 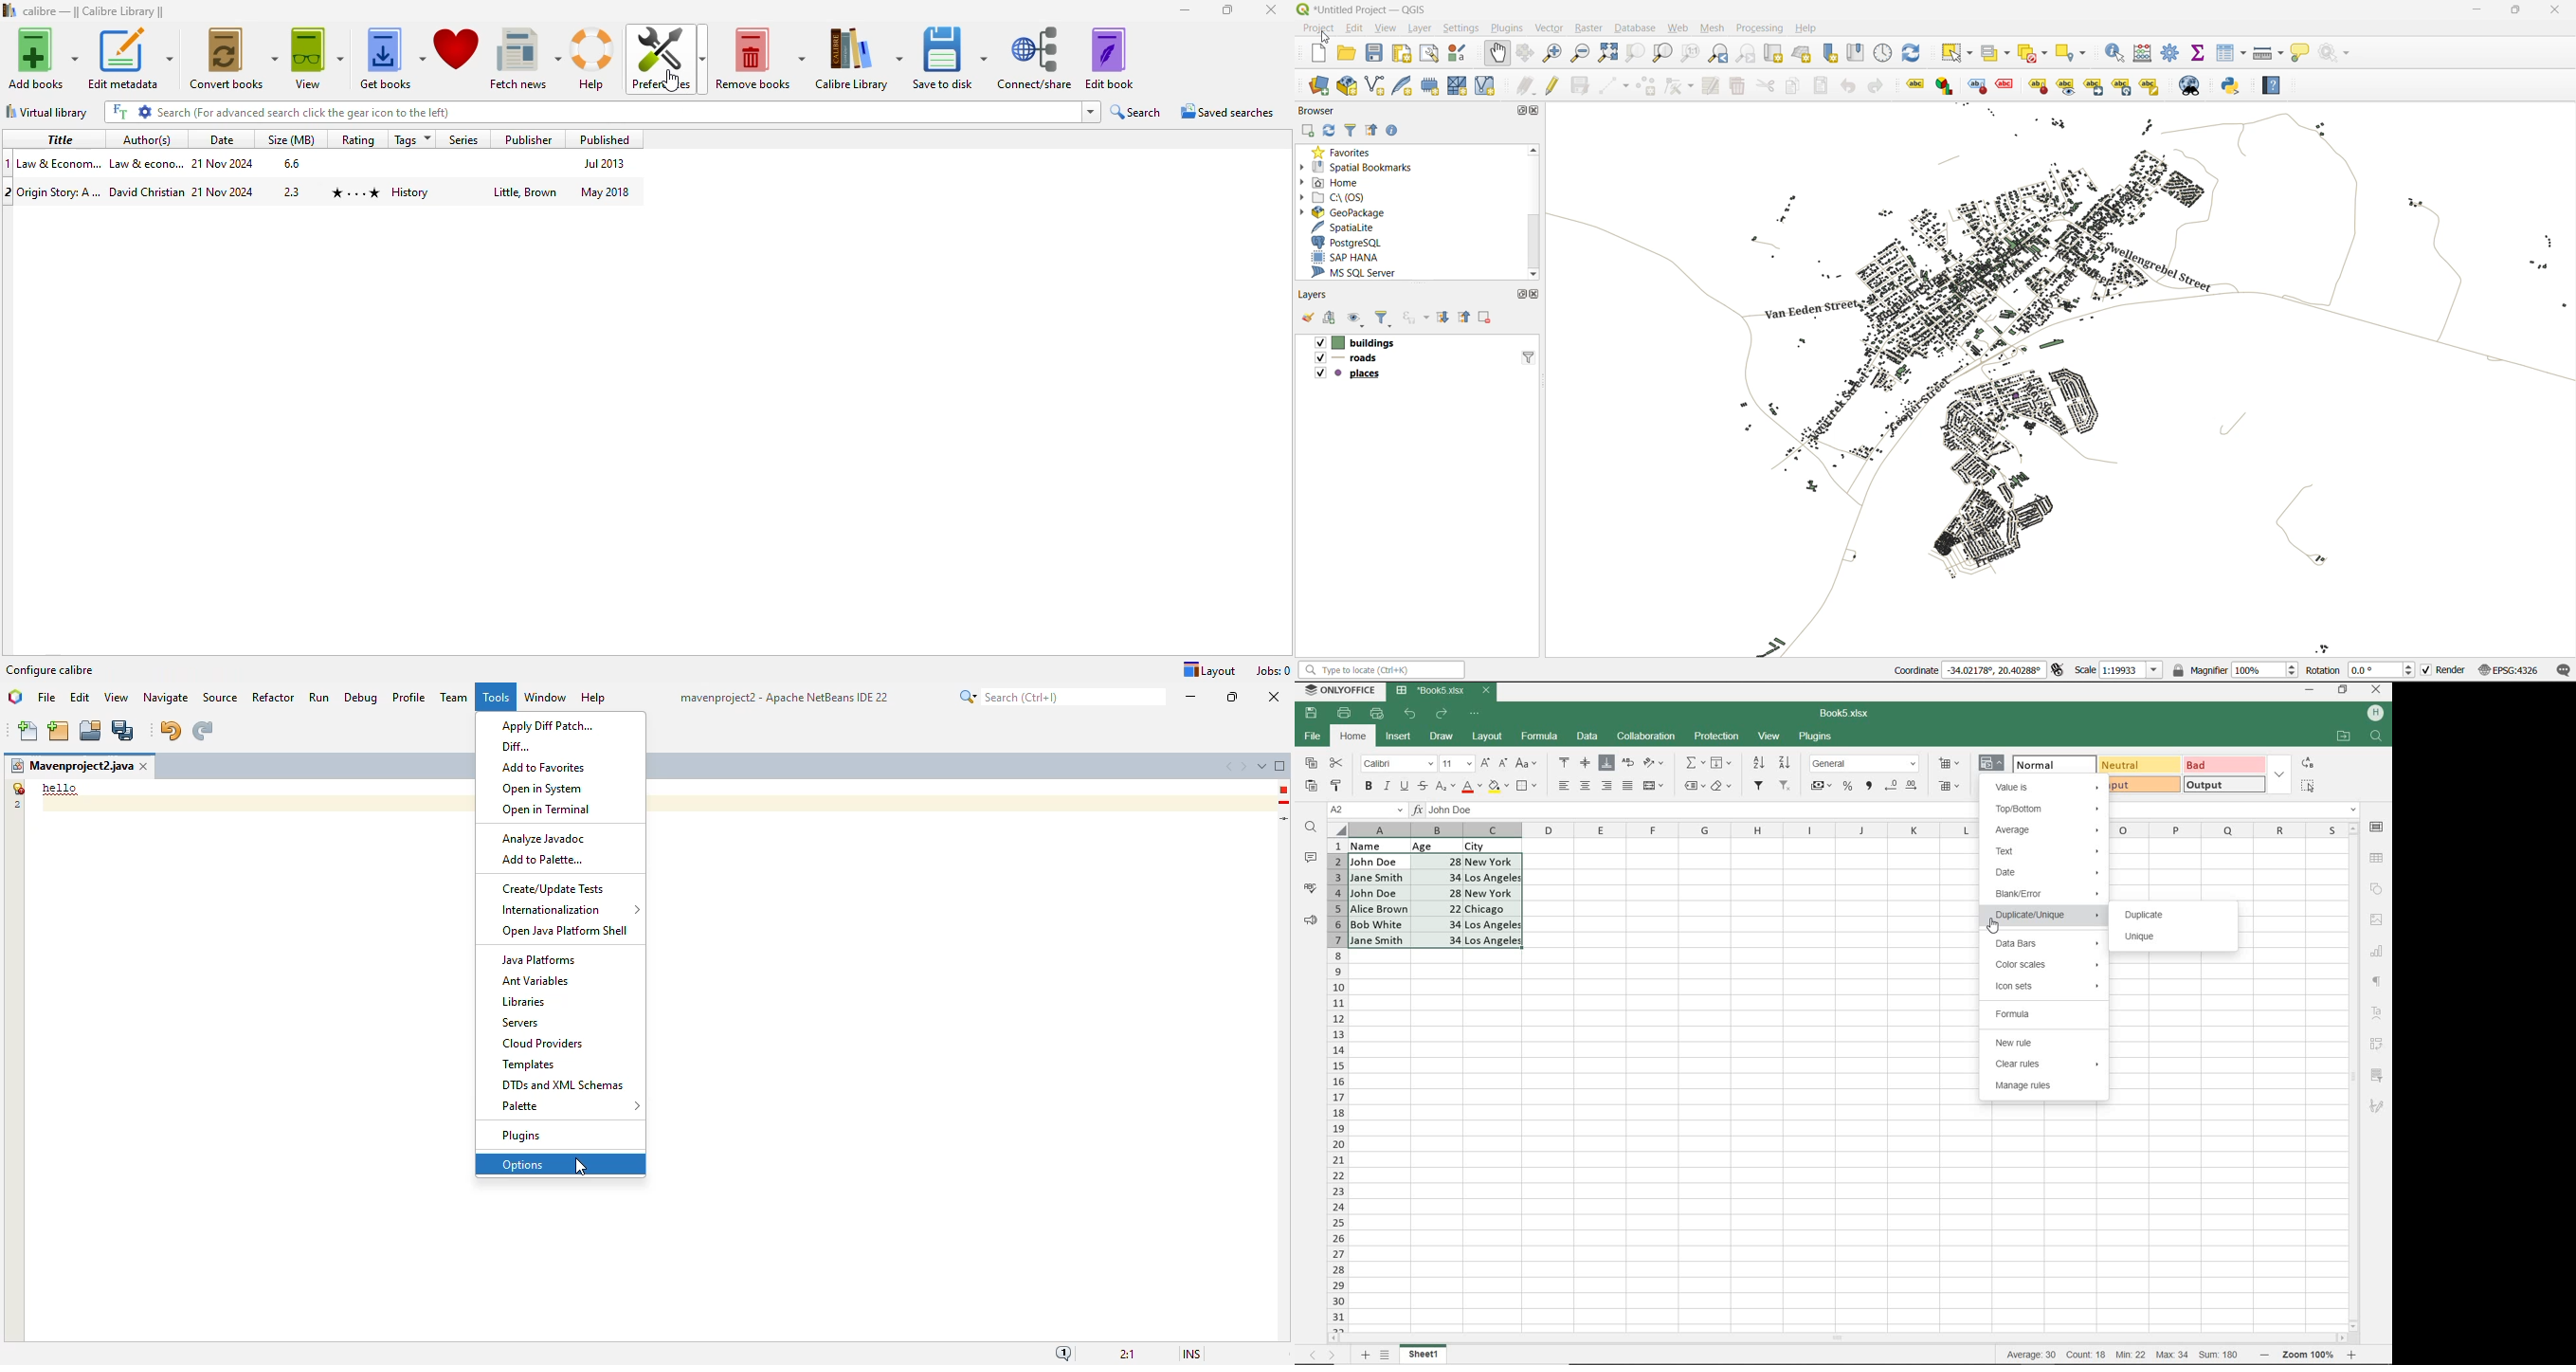 I want to click on control panel, so click(x=1885, y=53).